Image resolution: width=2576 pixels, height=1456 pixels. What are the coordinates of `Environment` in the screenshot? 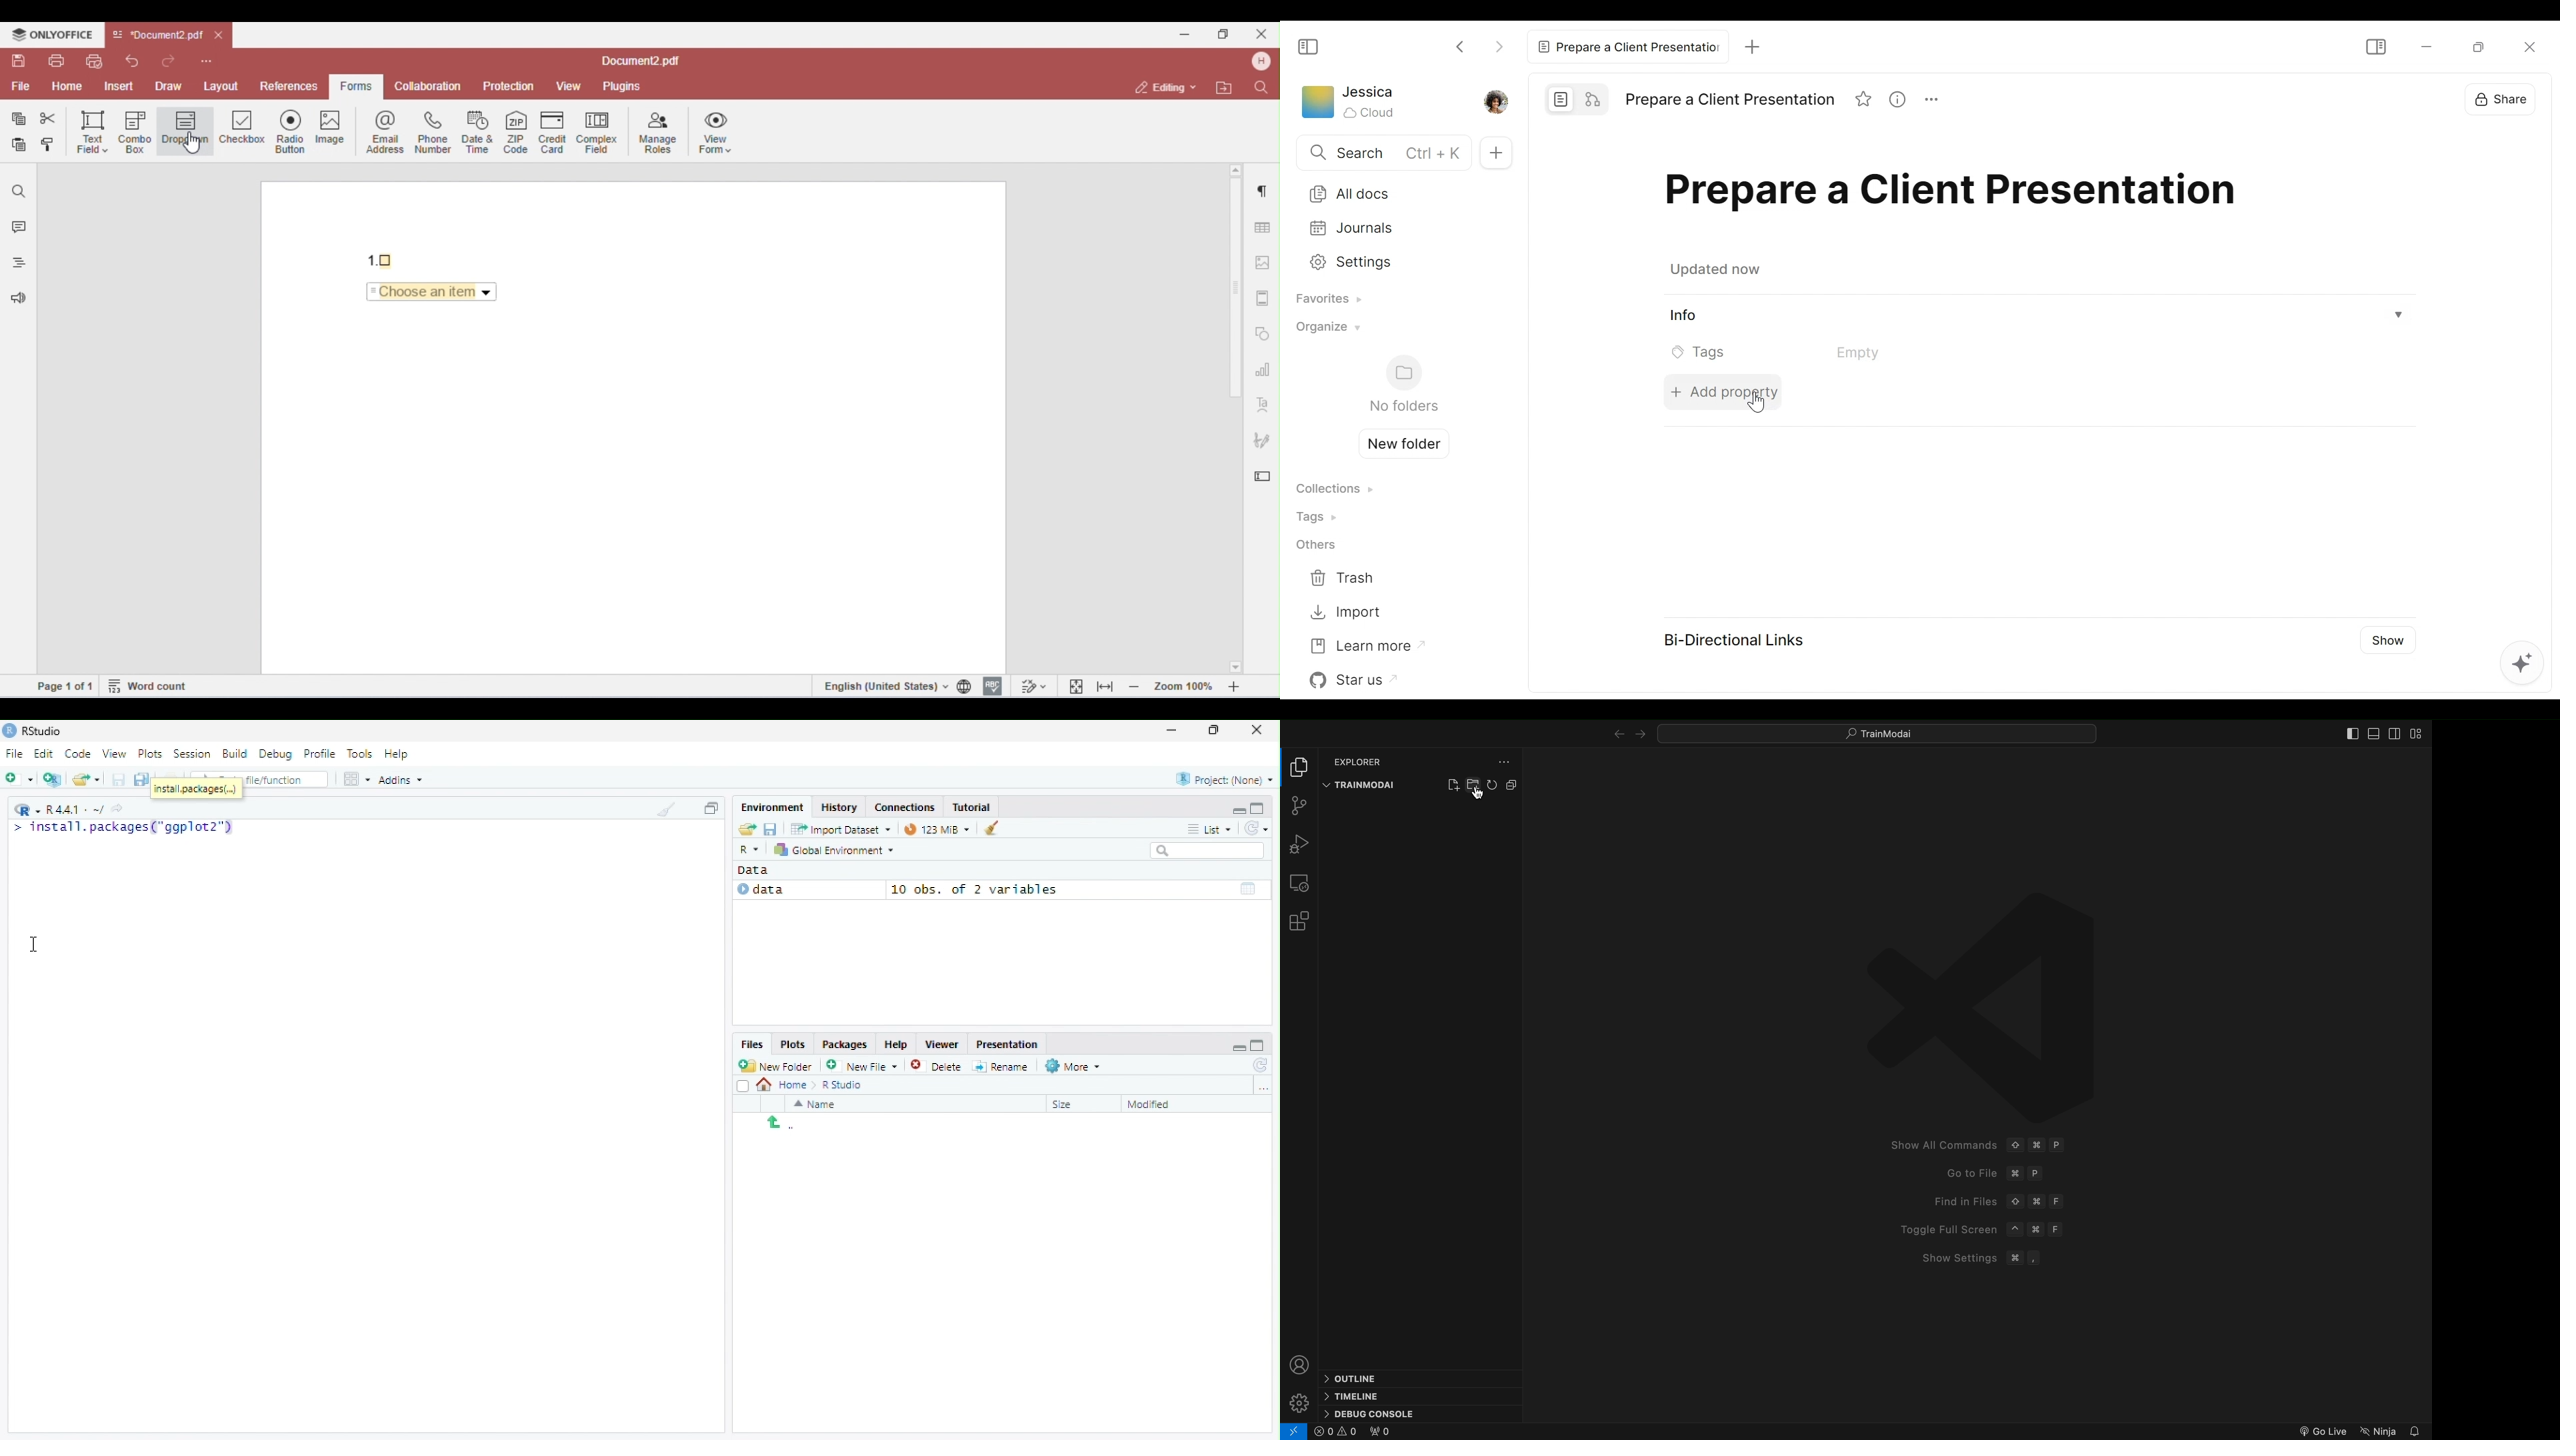 It's located at (773, 807).